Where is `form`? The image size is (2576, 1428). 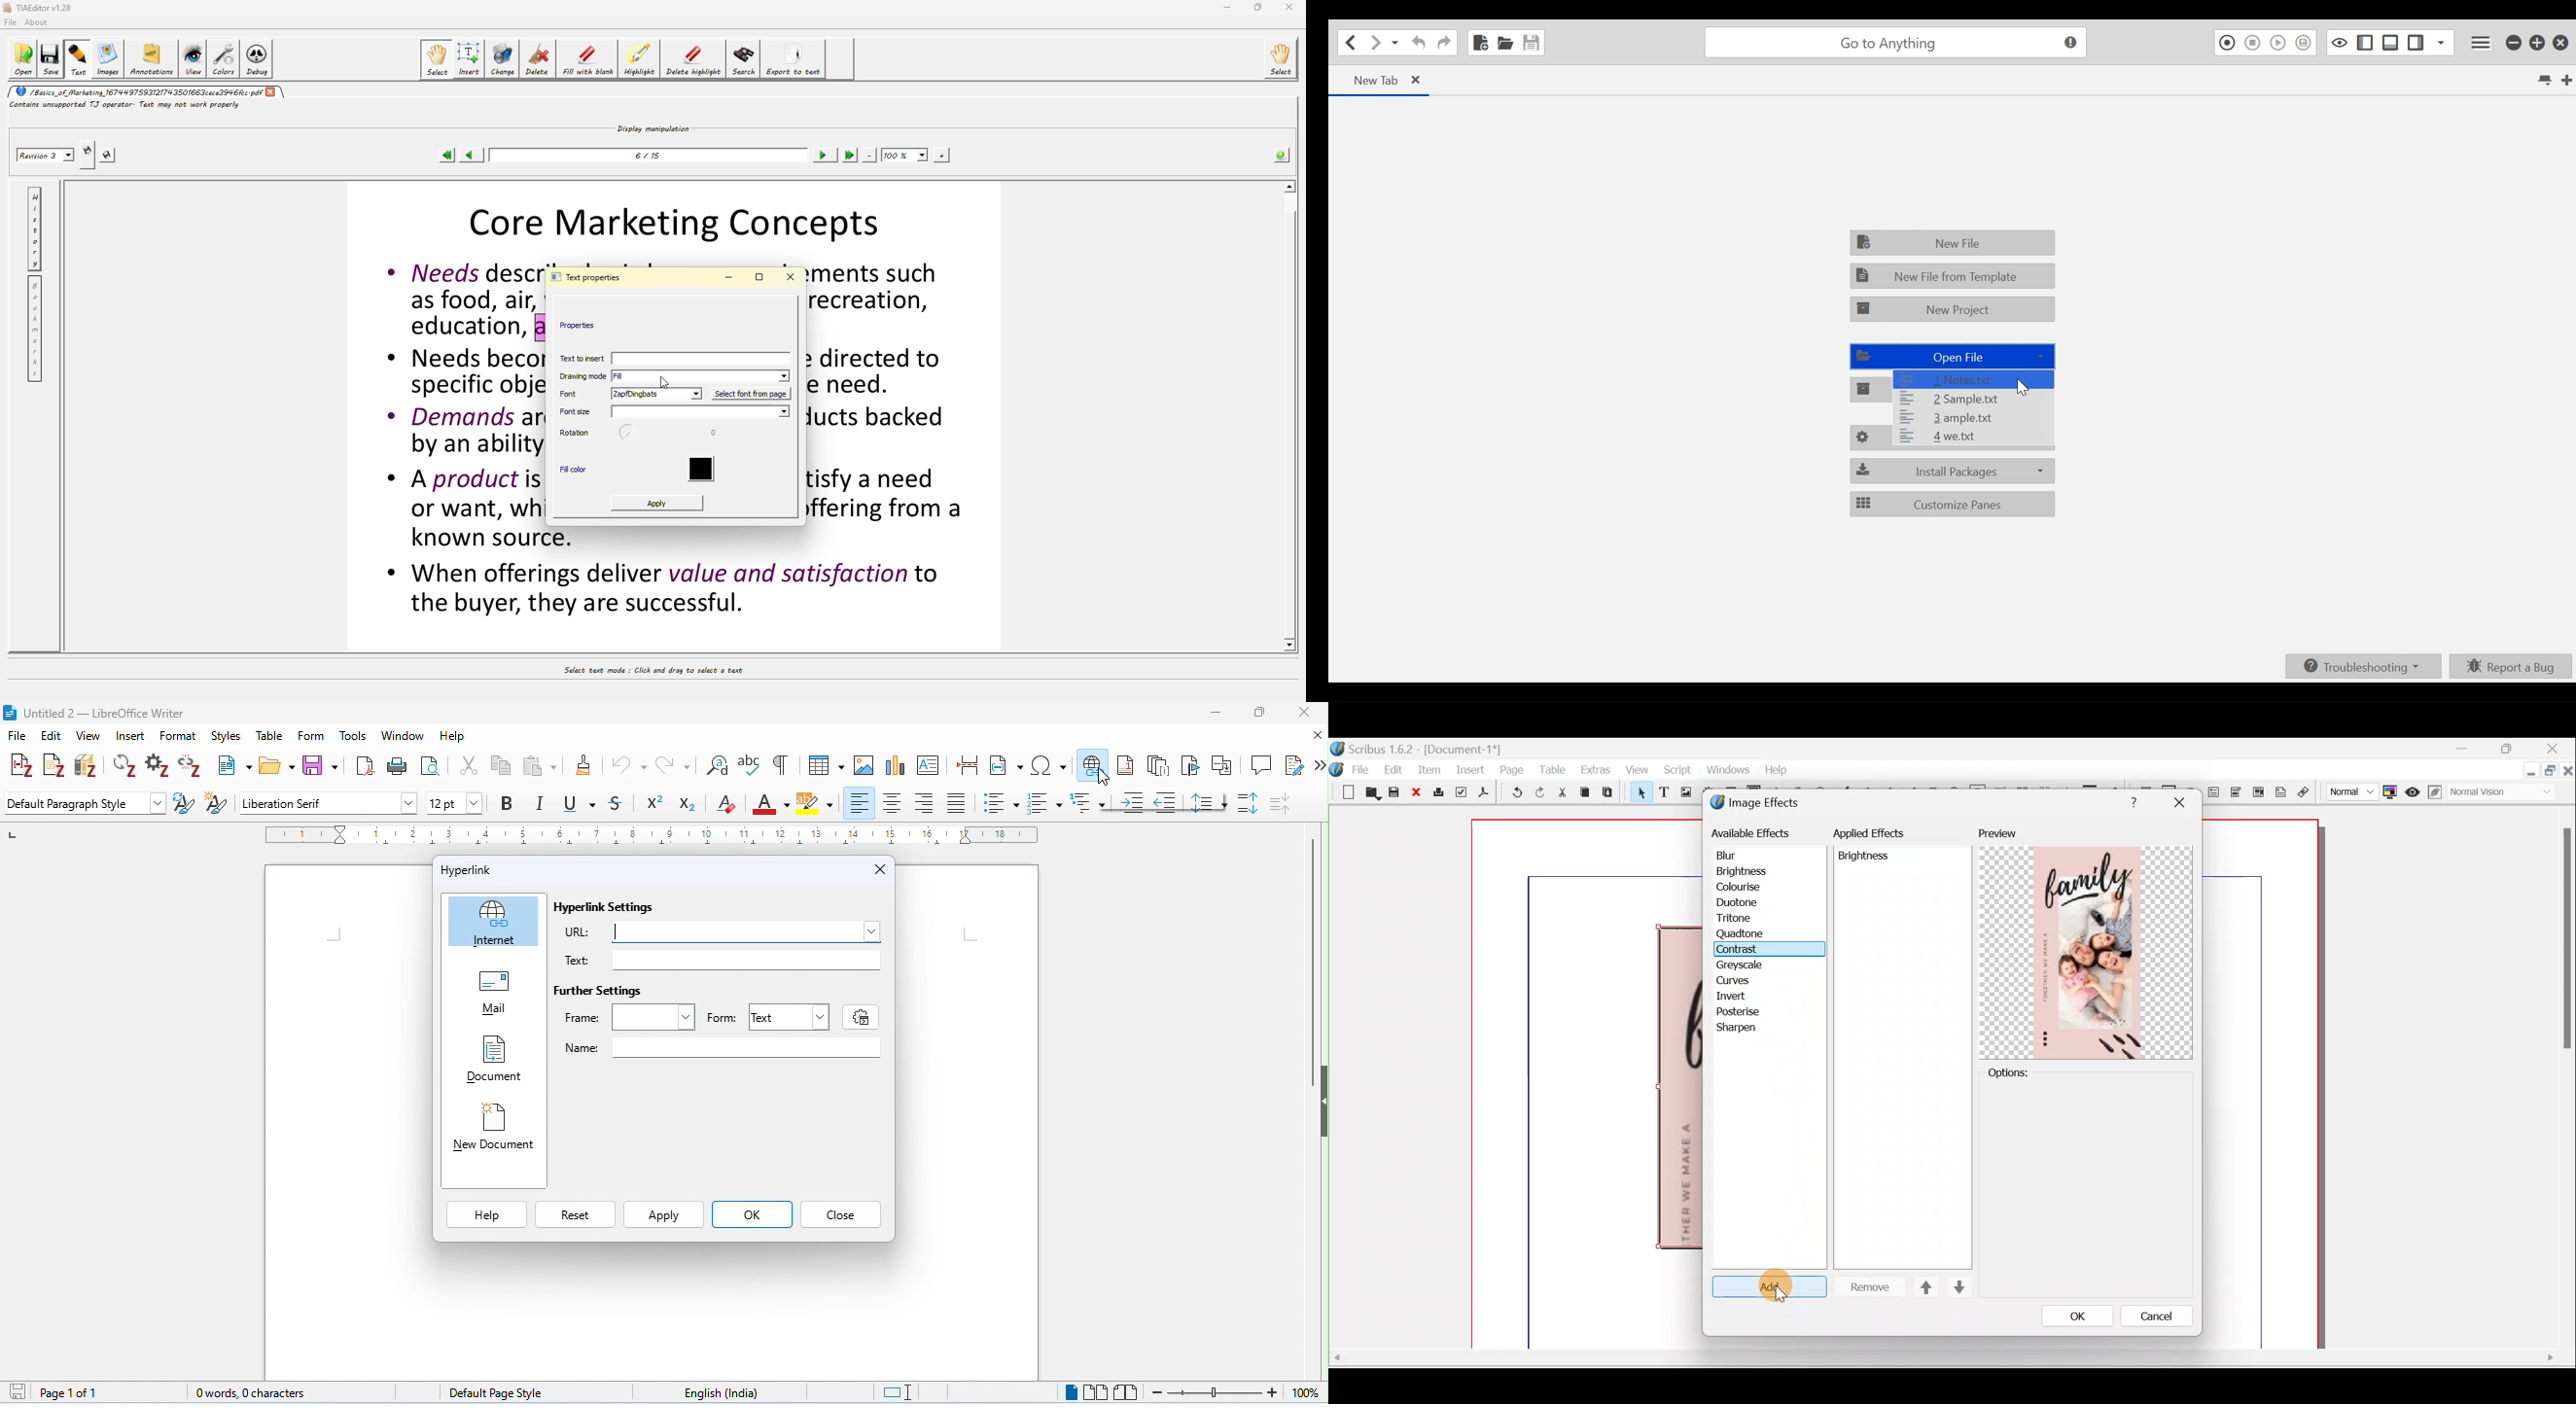 form is located at coordinates (312, 735).